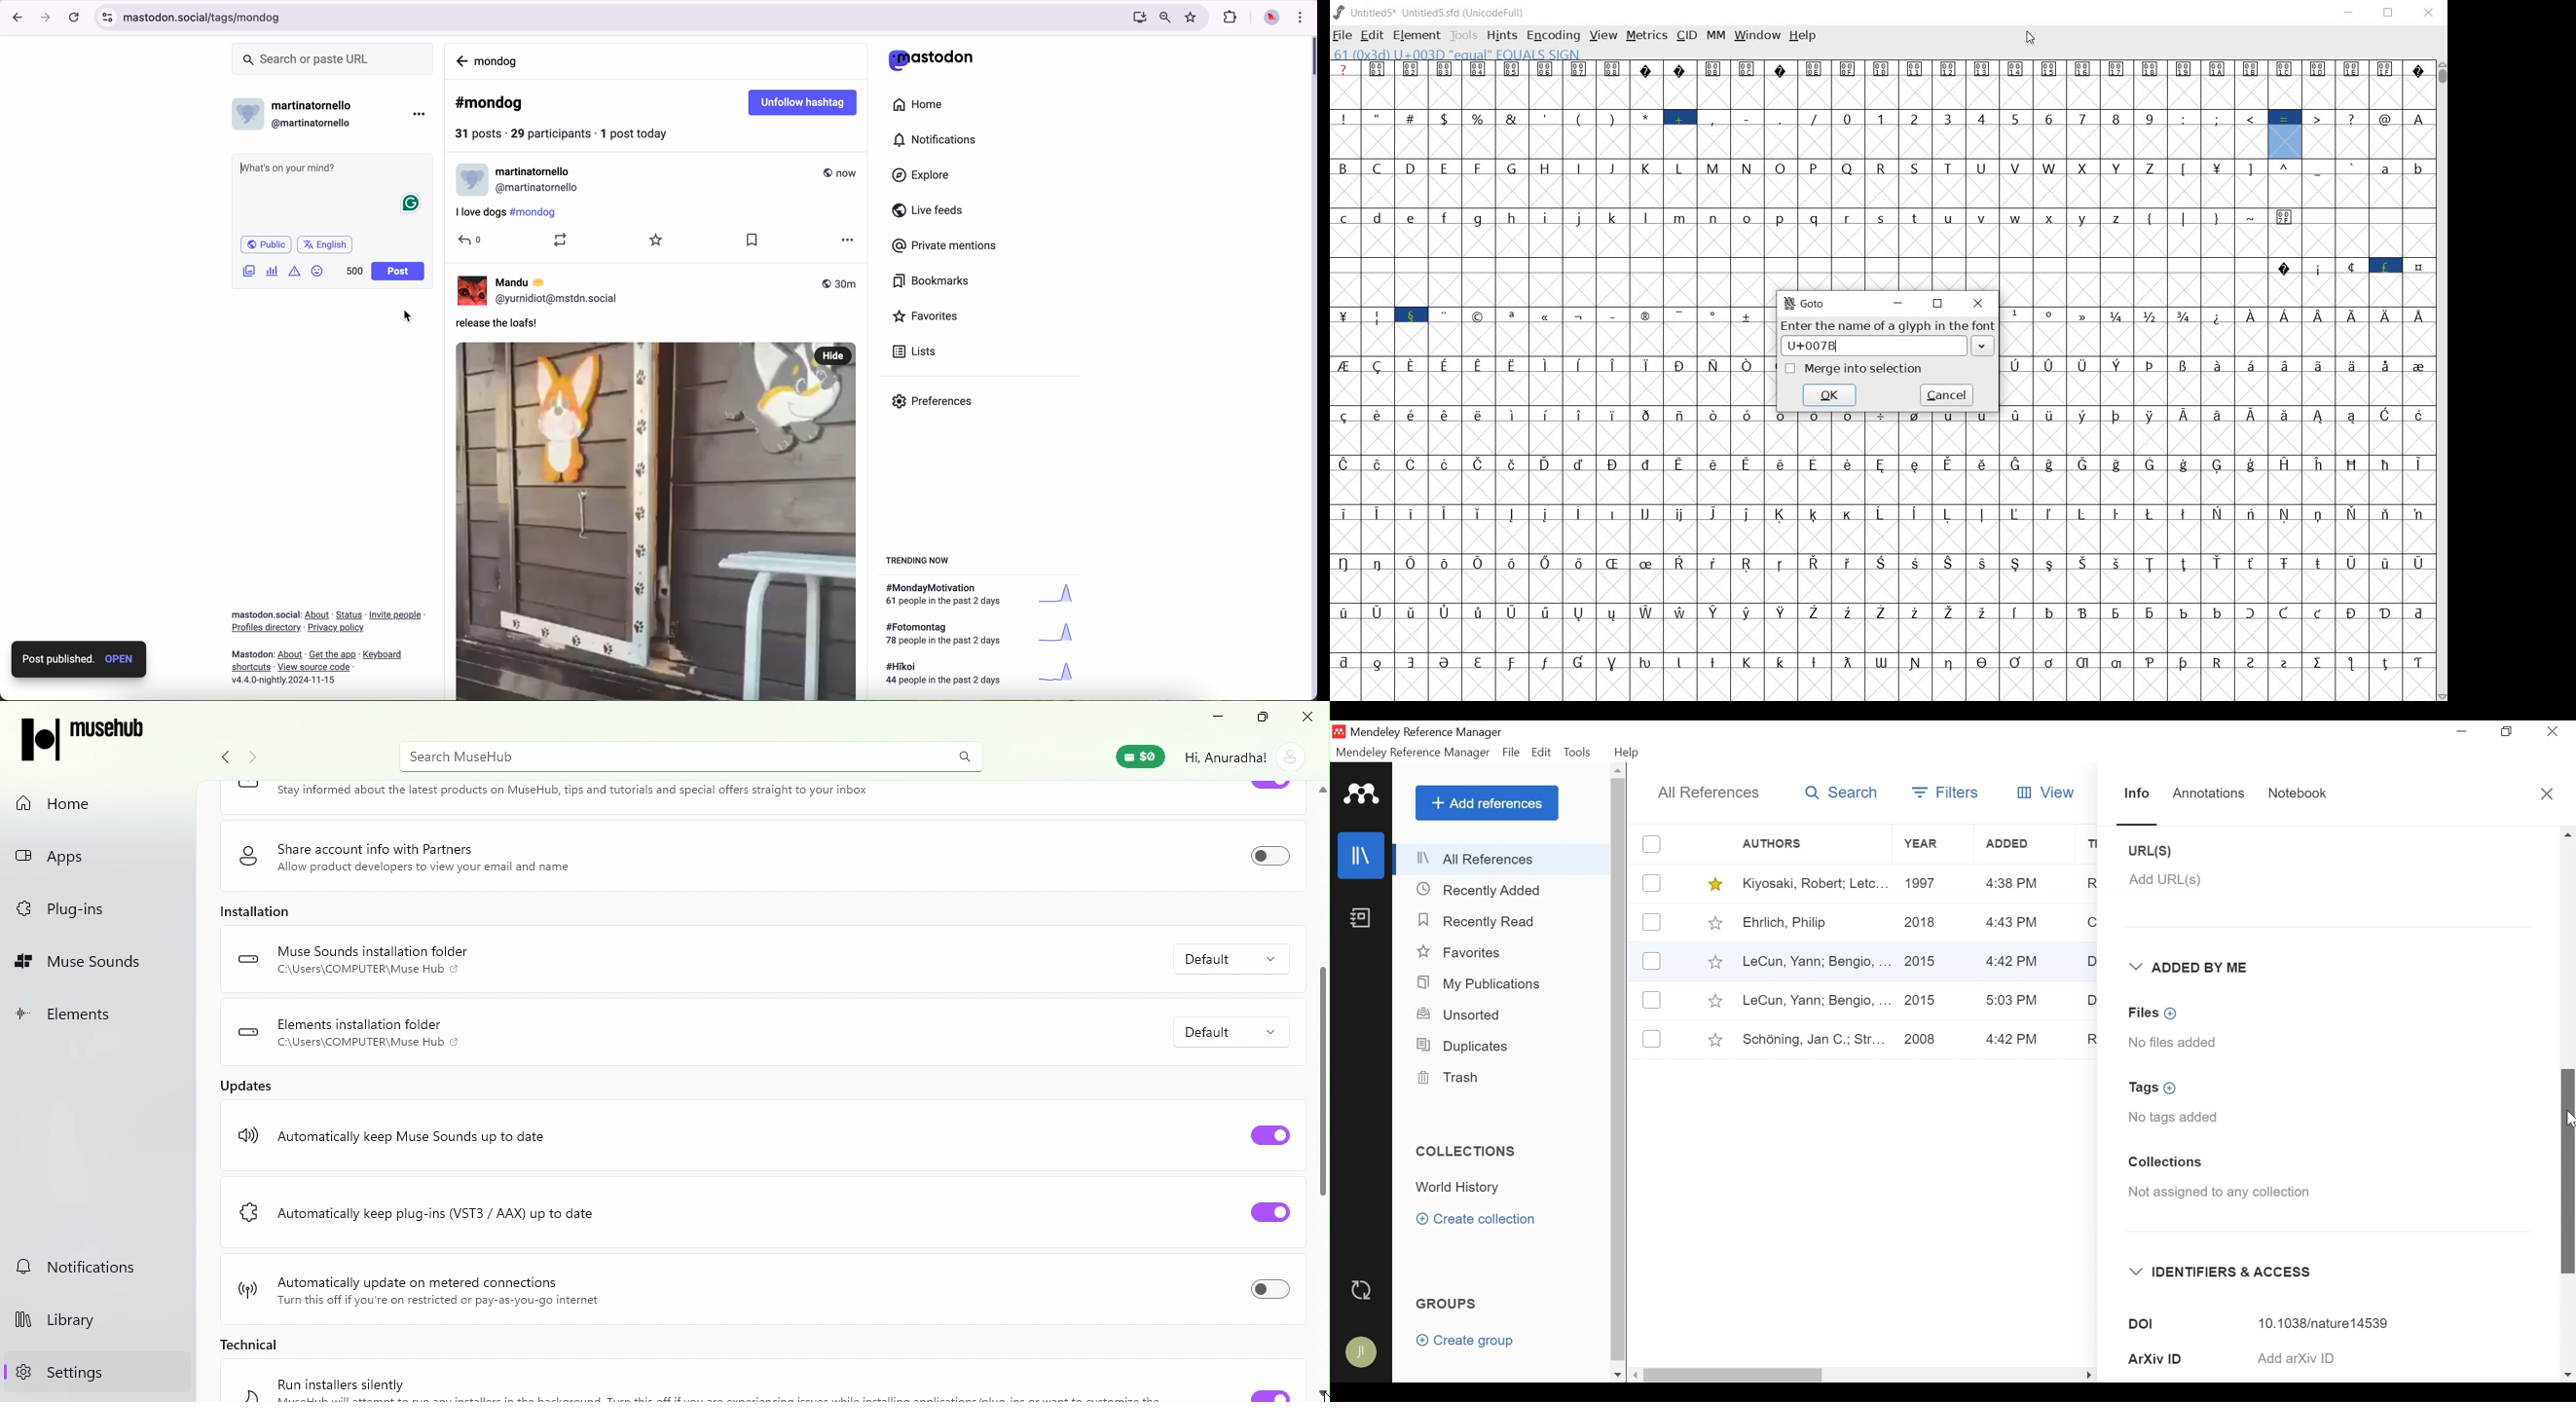 This screenshot has height=1428, width=2576. I want to click on Hi, Anuradha!, so click(1226, 757).